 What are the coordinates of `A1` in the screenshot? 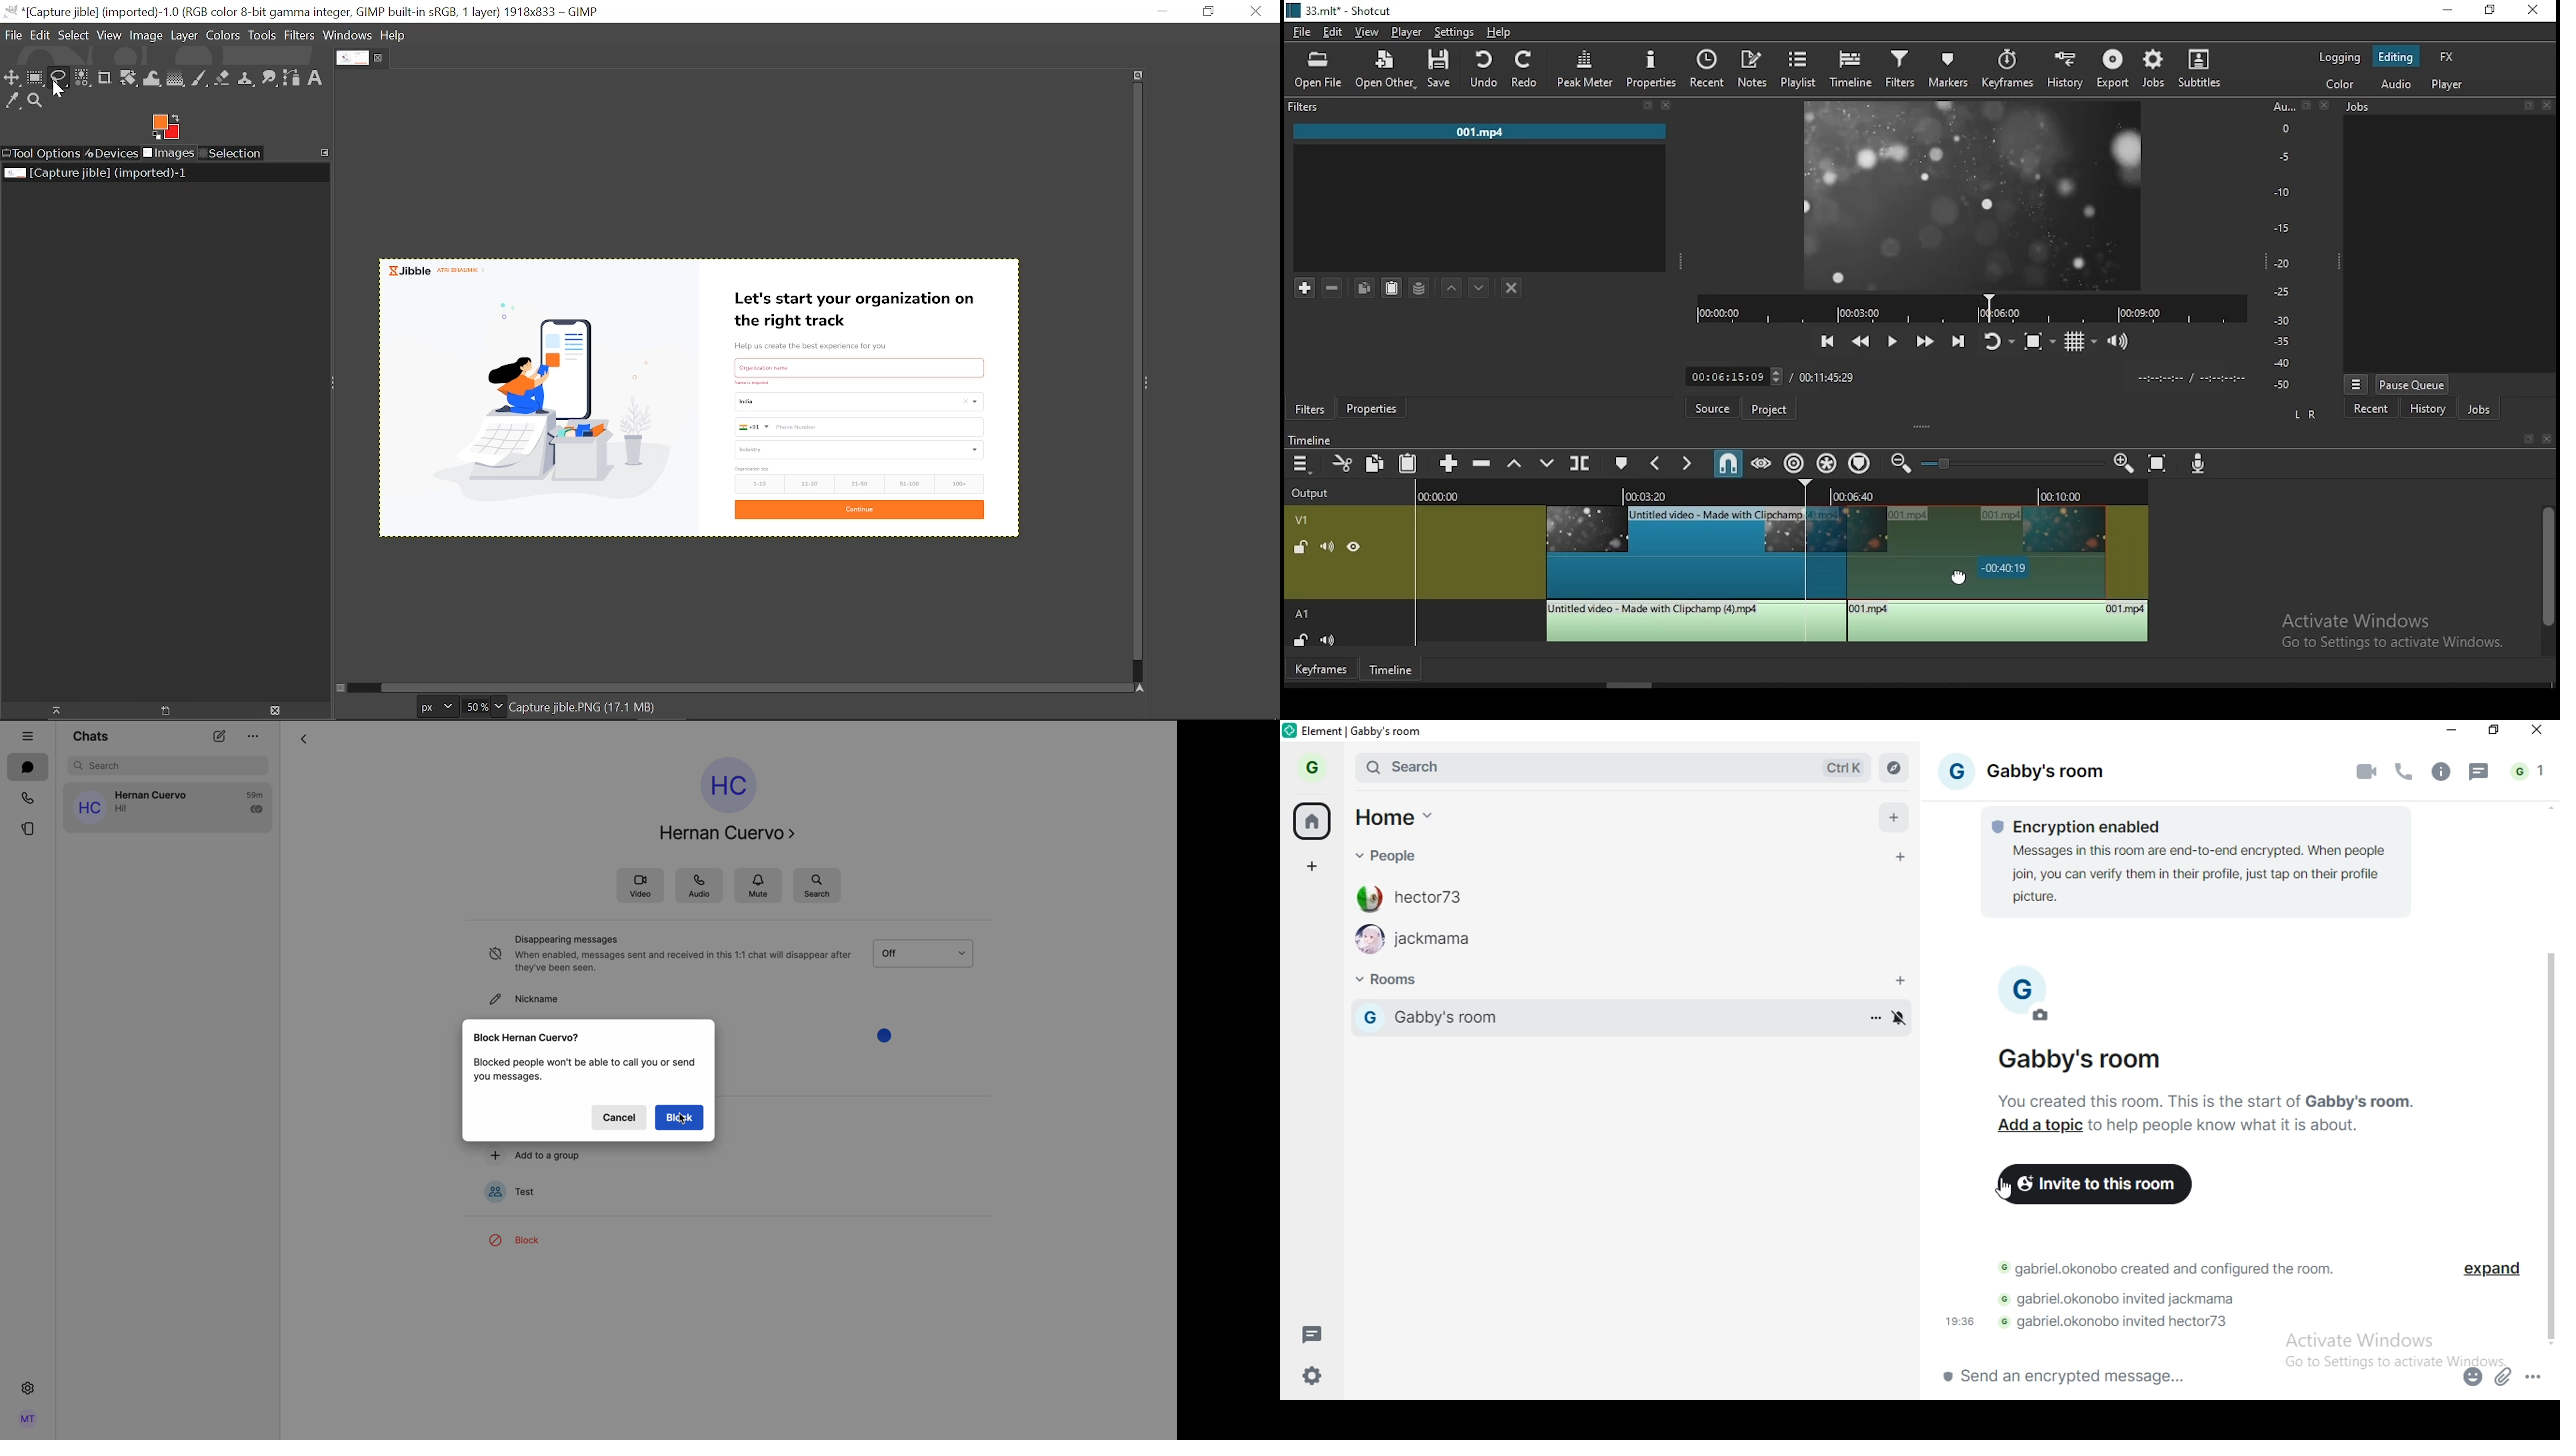 It's located at (1309, 253).